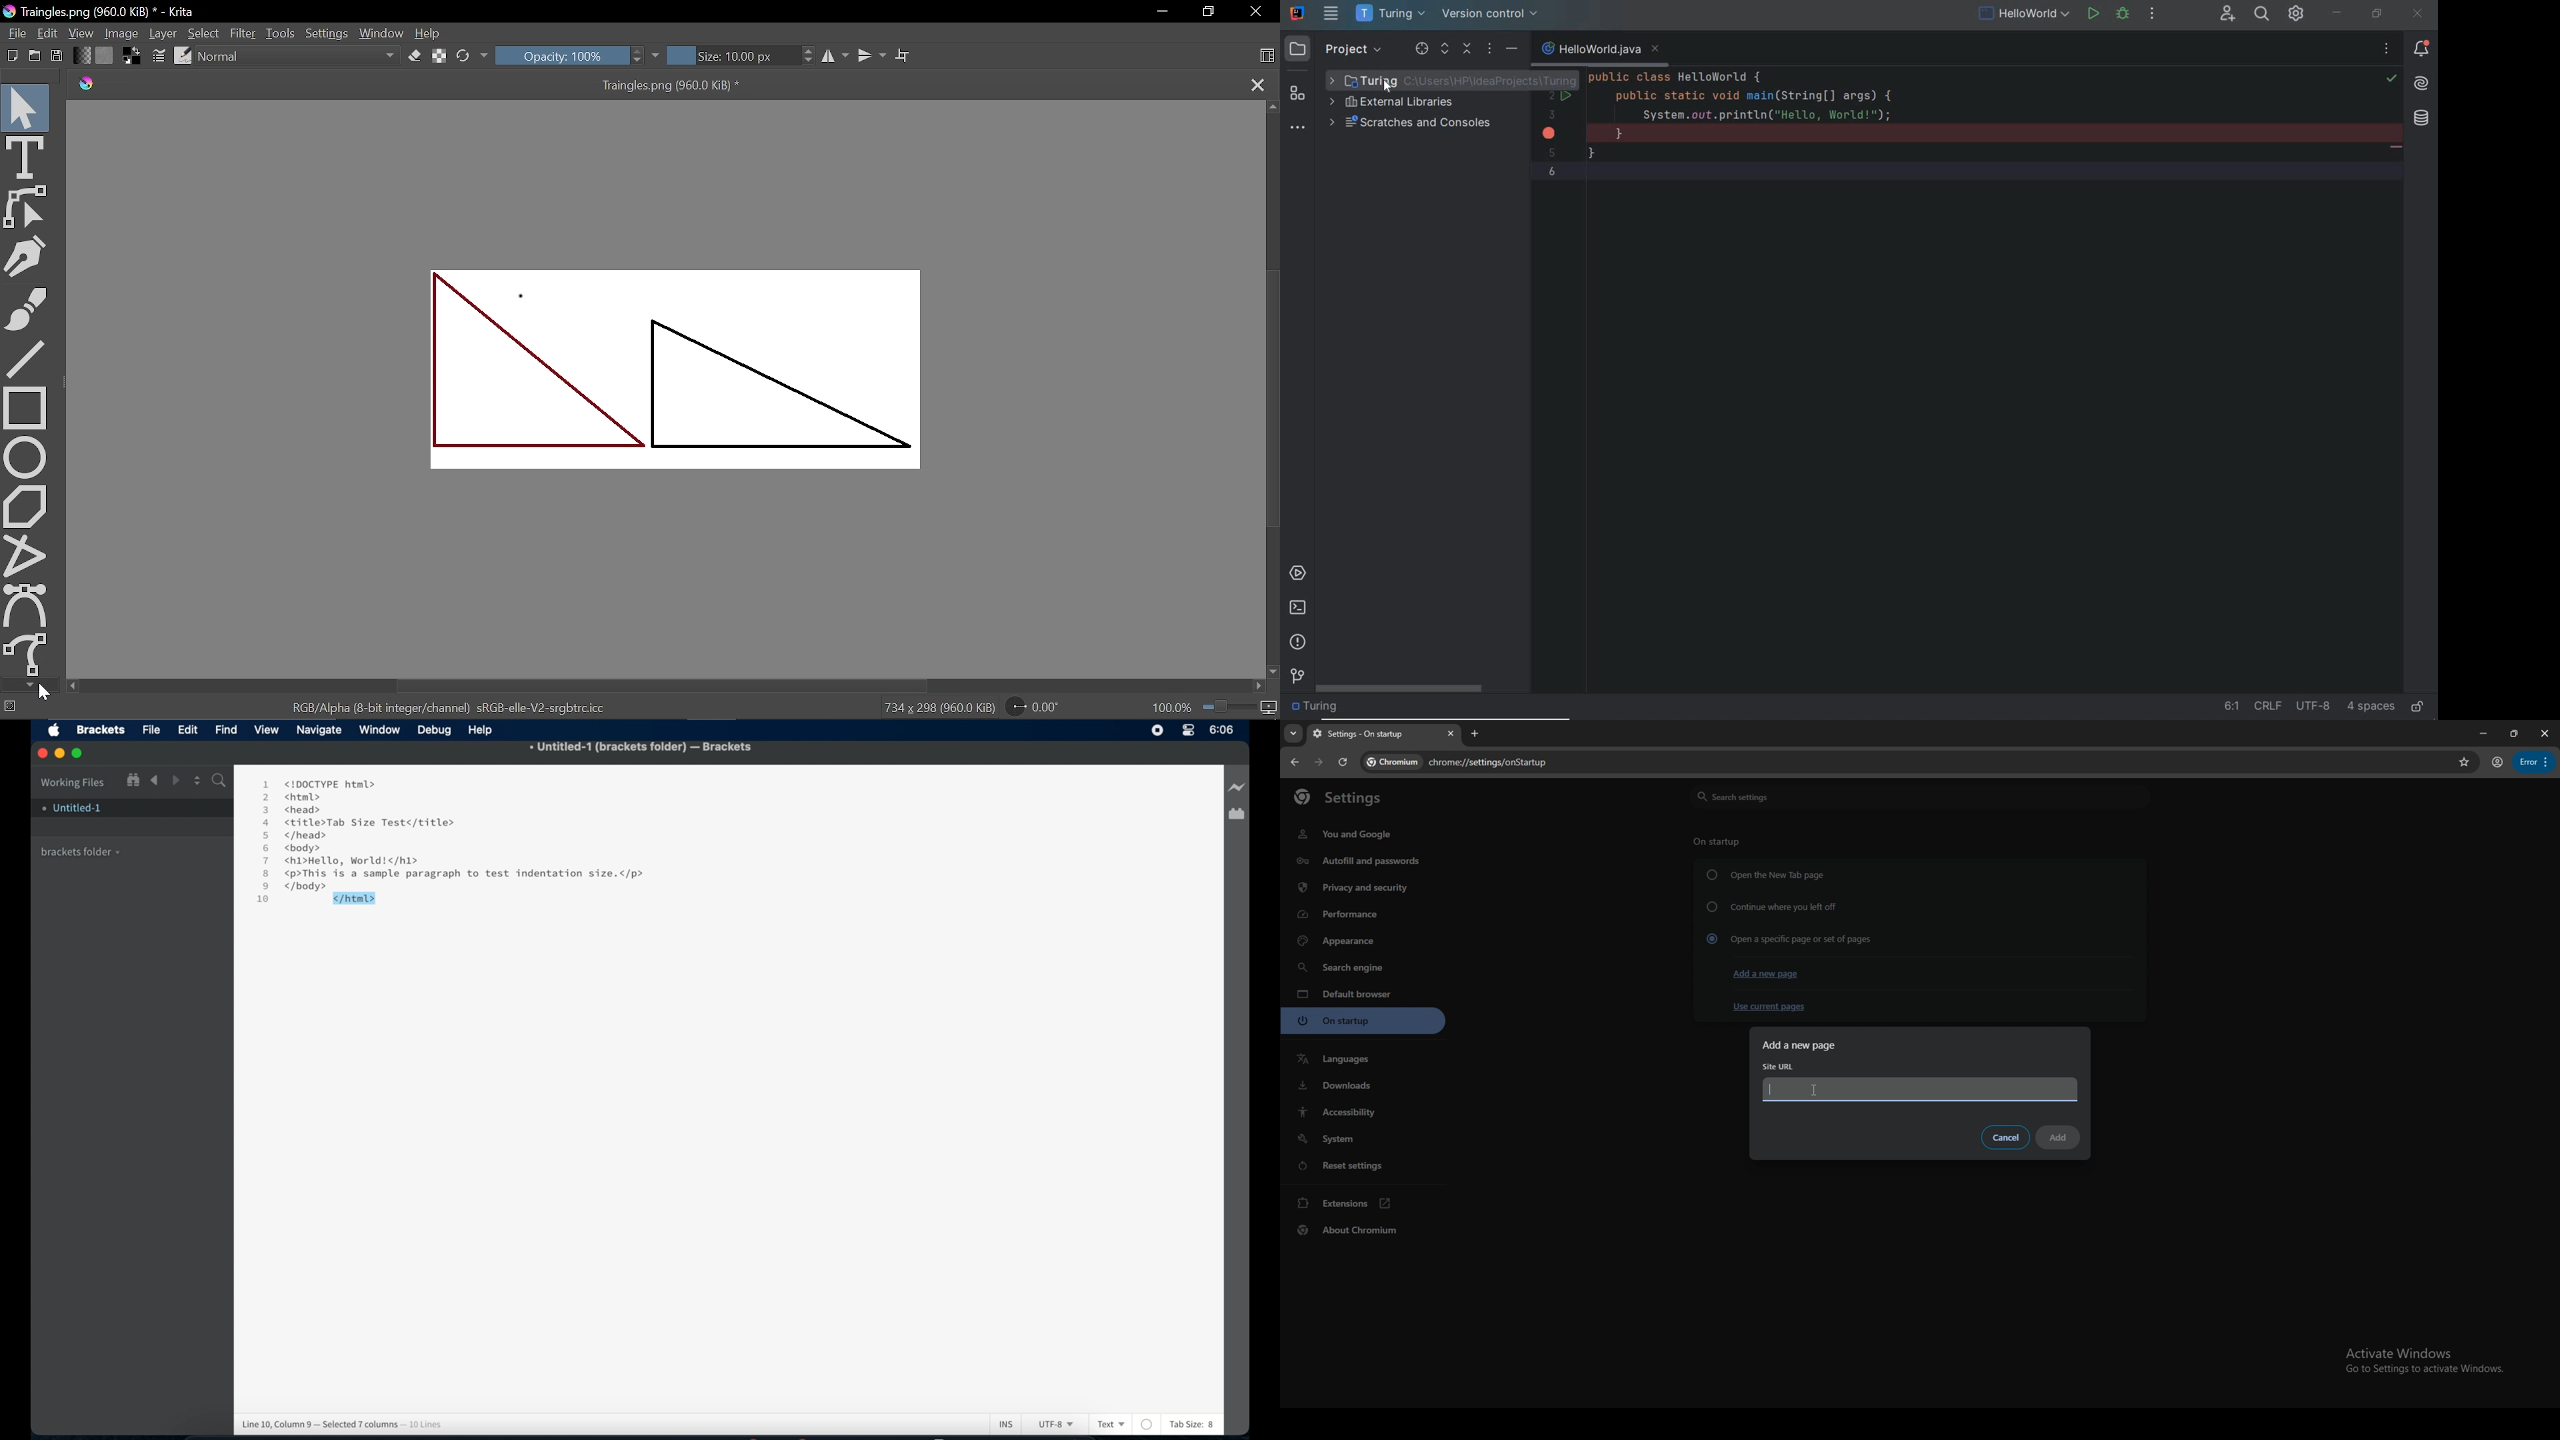 This screenshot has height=1456, width=2576. Describe the element at coordinates (37, 55) in the screenshot. I see `Open document` at that location.